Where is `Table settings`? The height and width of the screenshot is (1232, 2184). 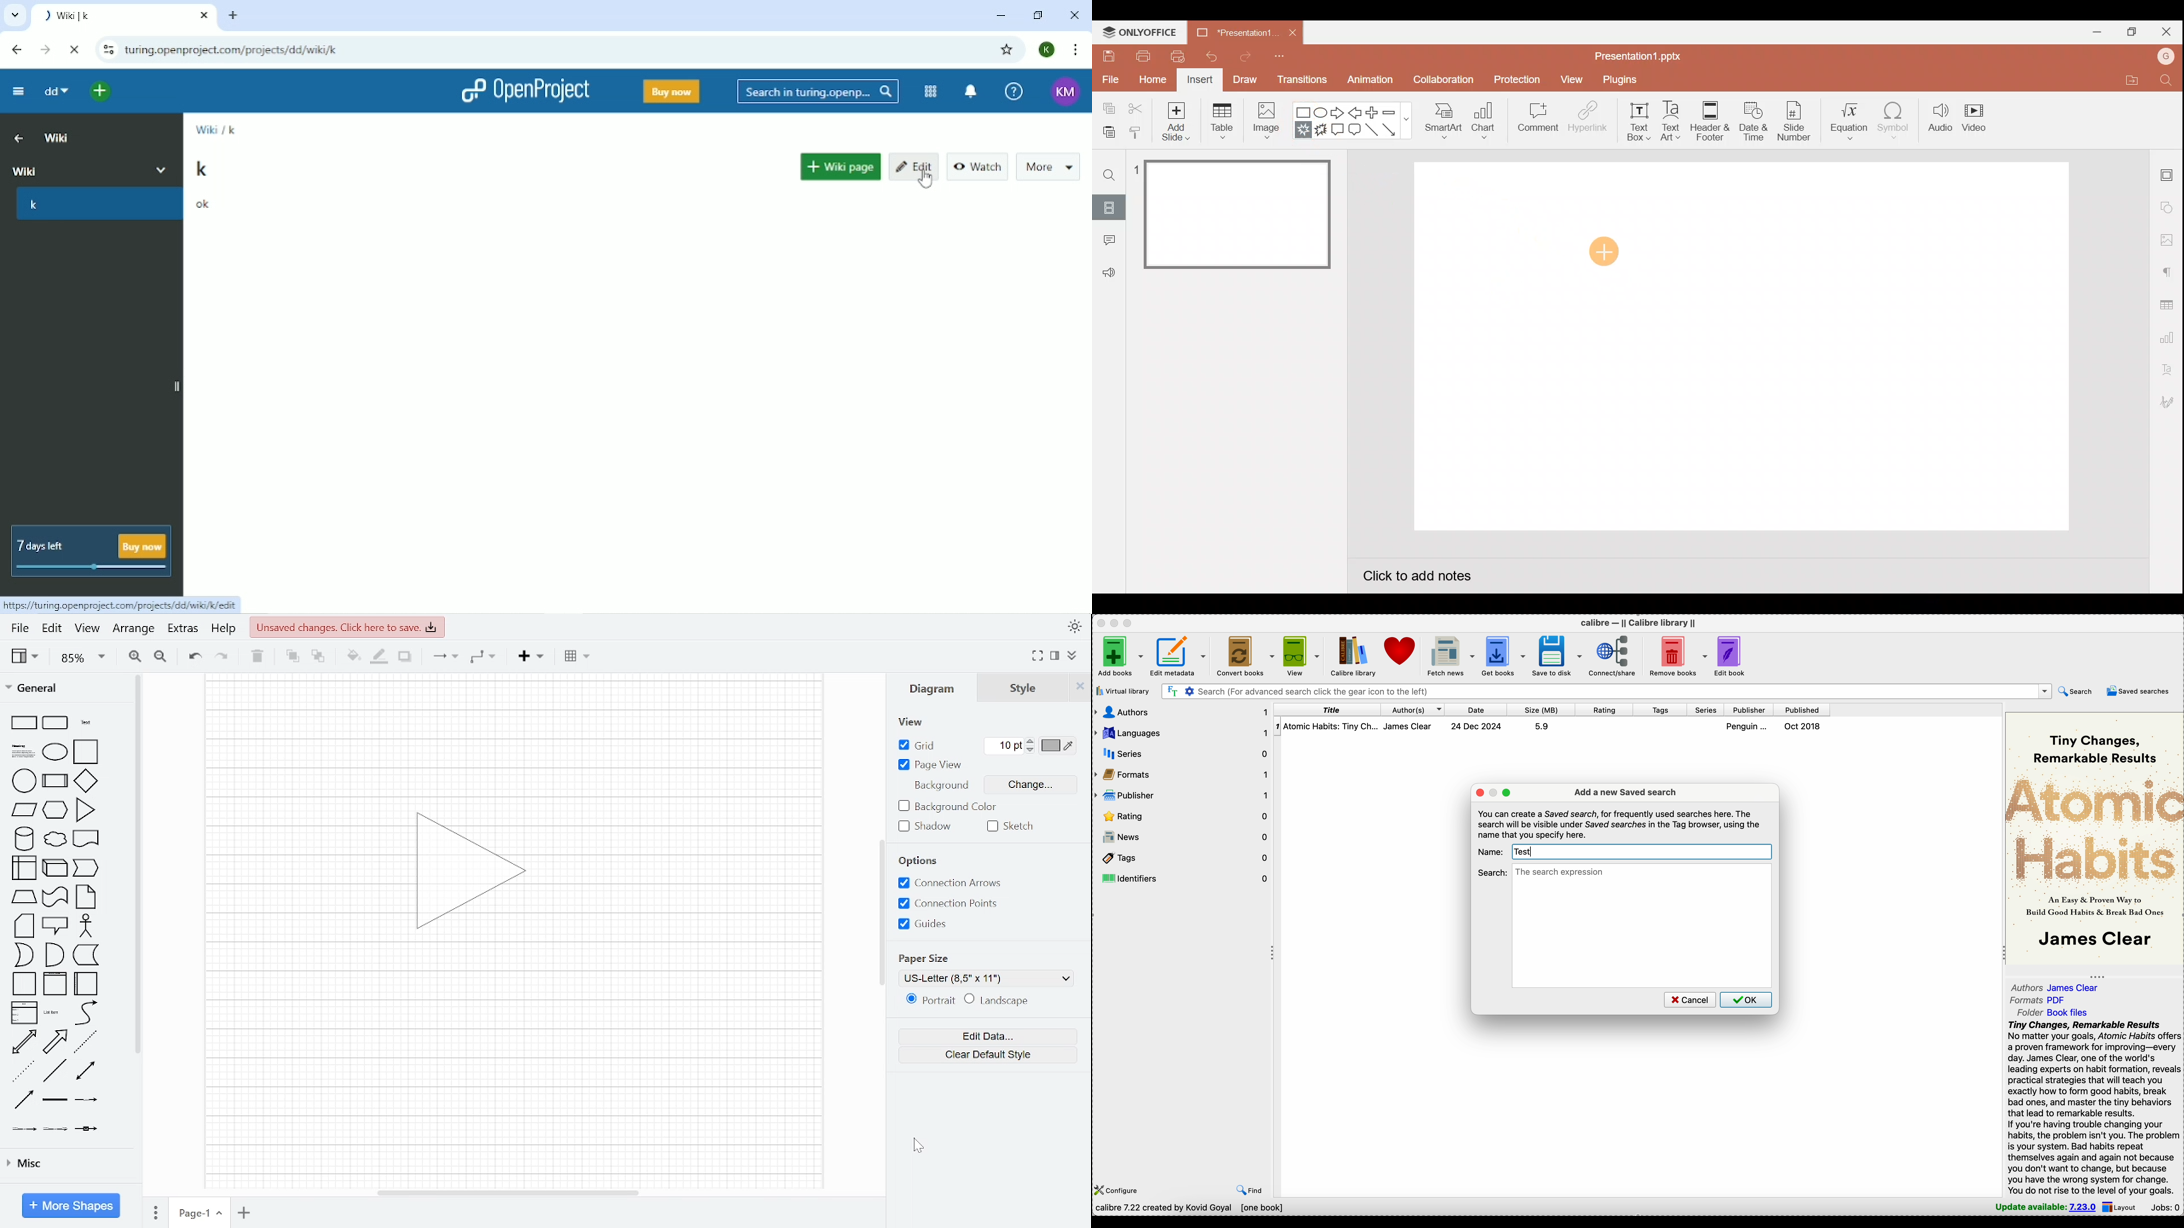 Table settings is located at coordinates (2169, 302).